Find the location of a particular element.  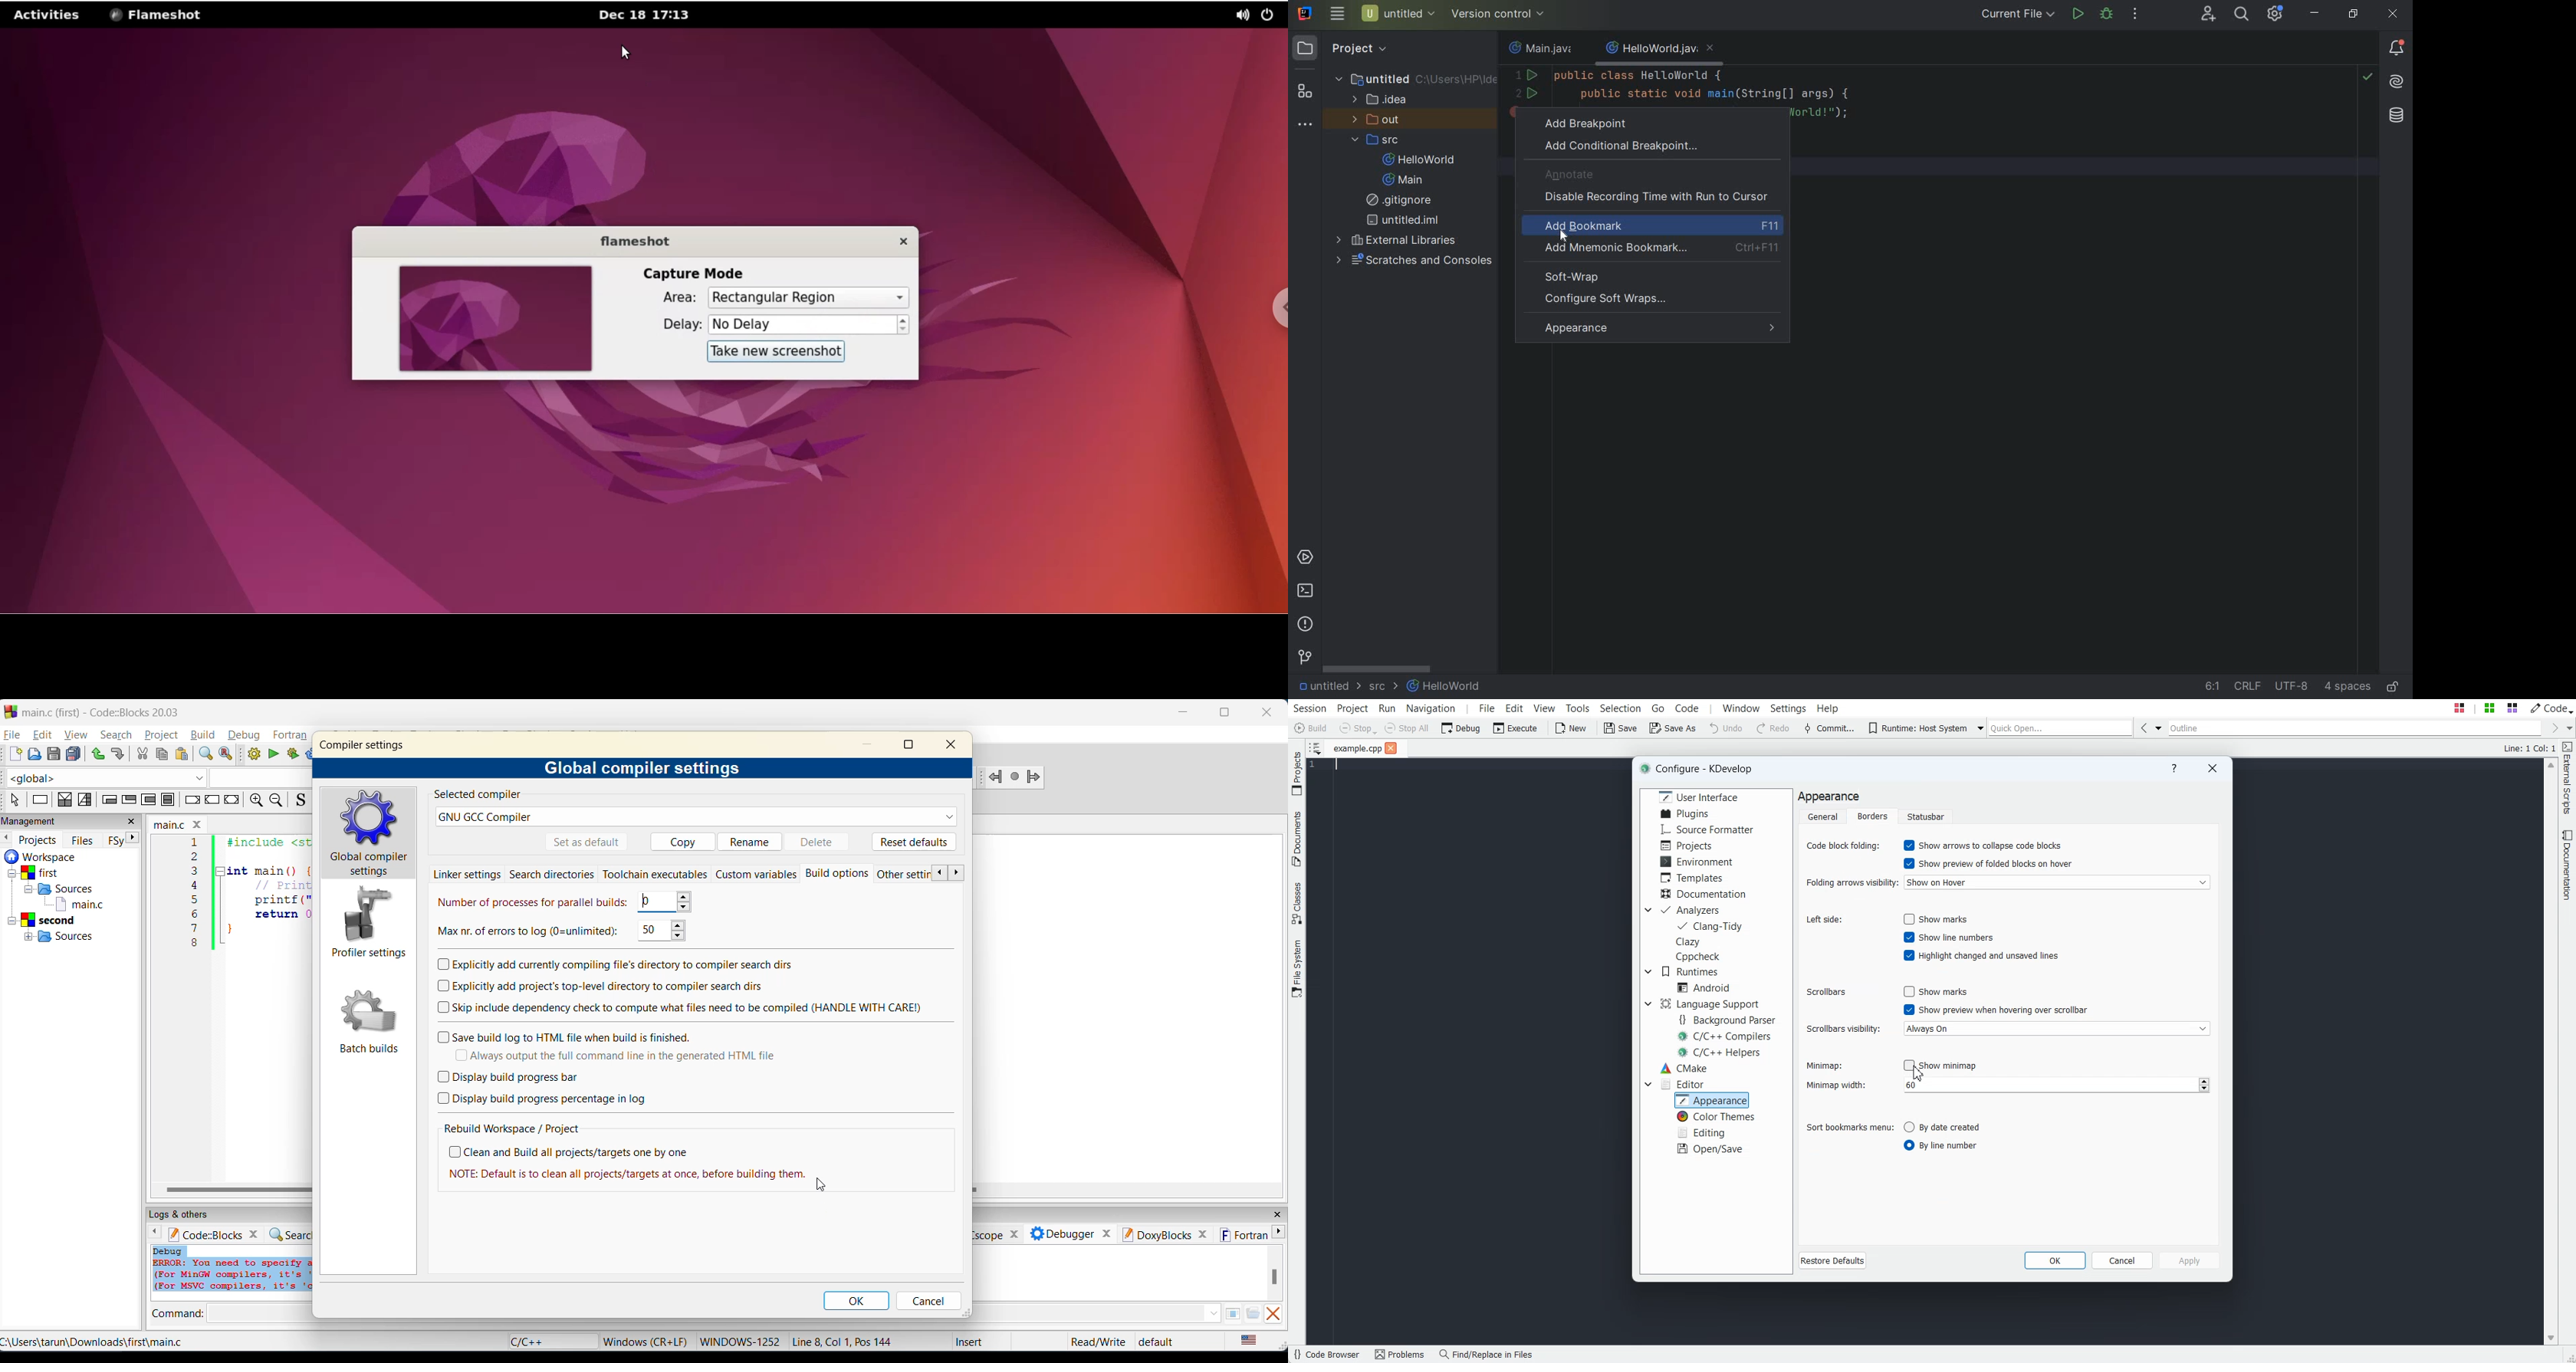

clean and build all projects/targets one by one is located at coordinates (575, 1152).